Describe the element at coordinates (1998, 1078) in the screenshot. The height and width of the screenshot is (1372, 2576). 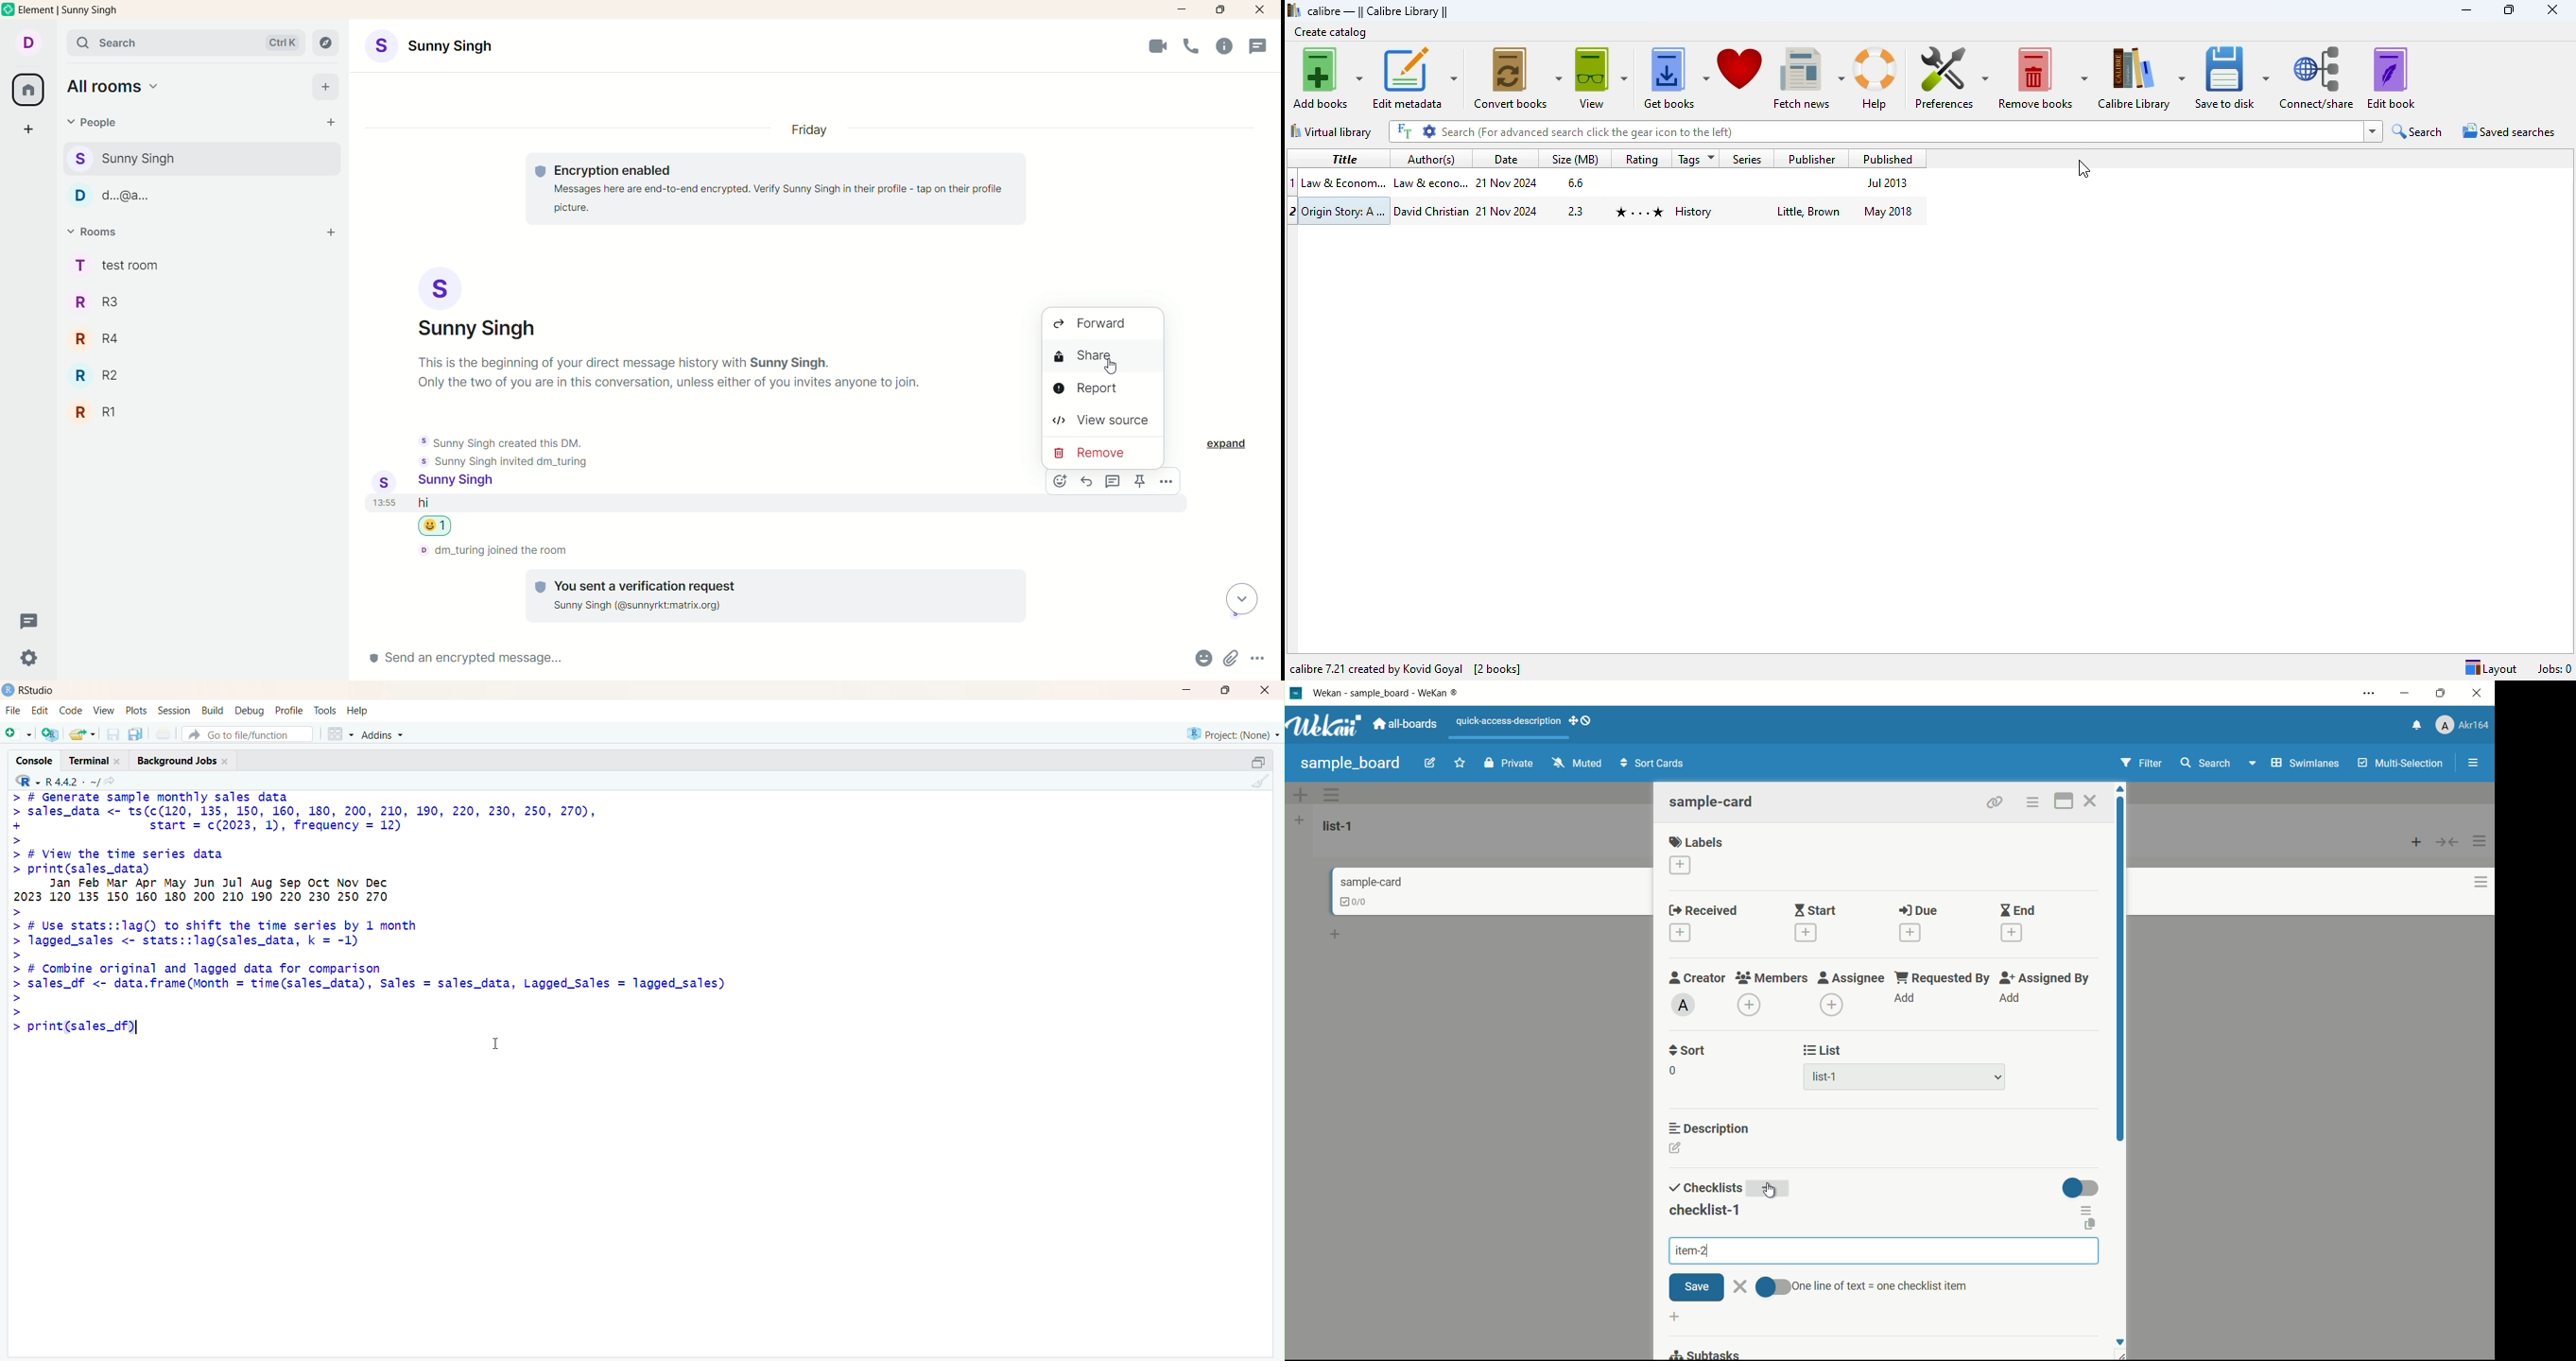
I see `dropdown` at that location.